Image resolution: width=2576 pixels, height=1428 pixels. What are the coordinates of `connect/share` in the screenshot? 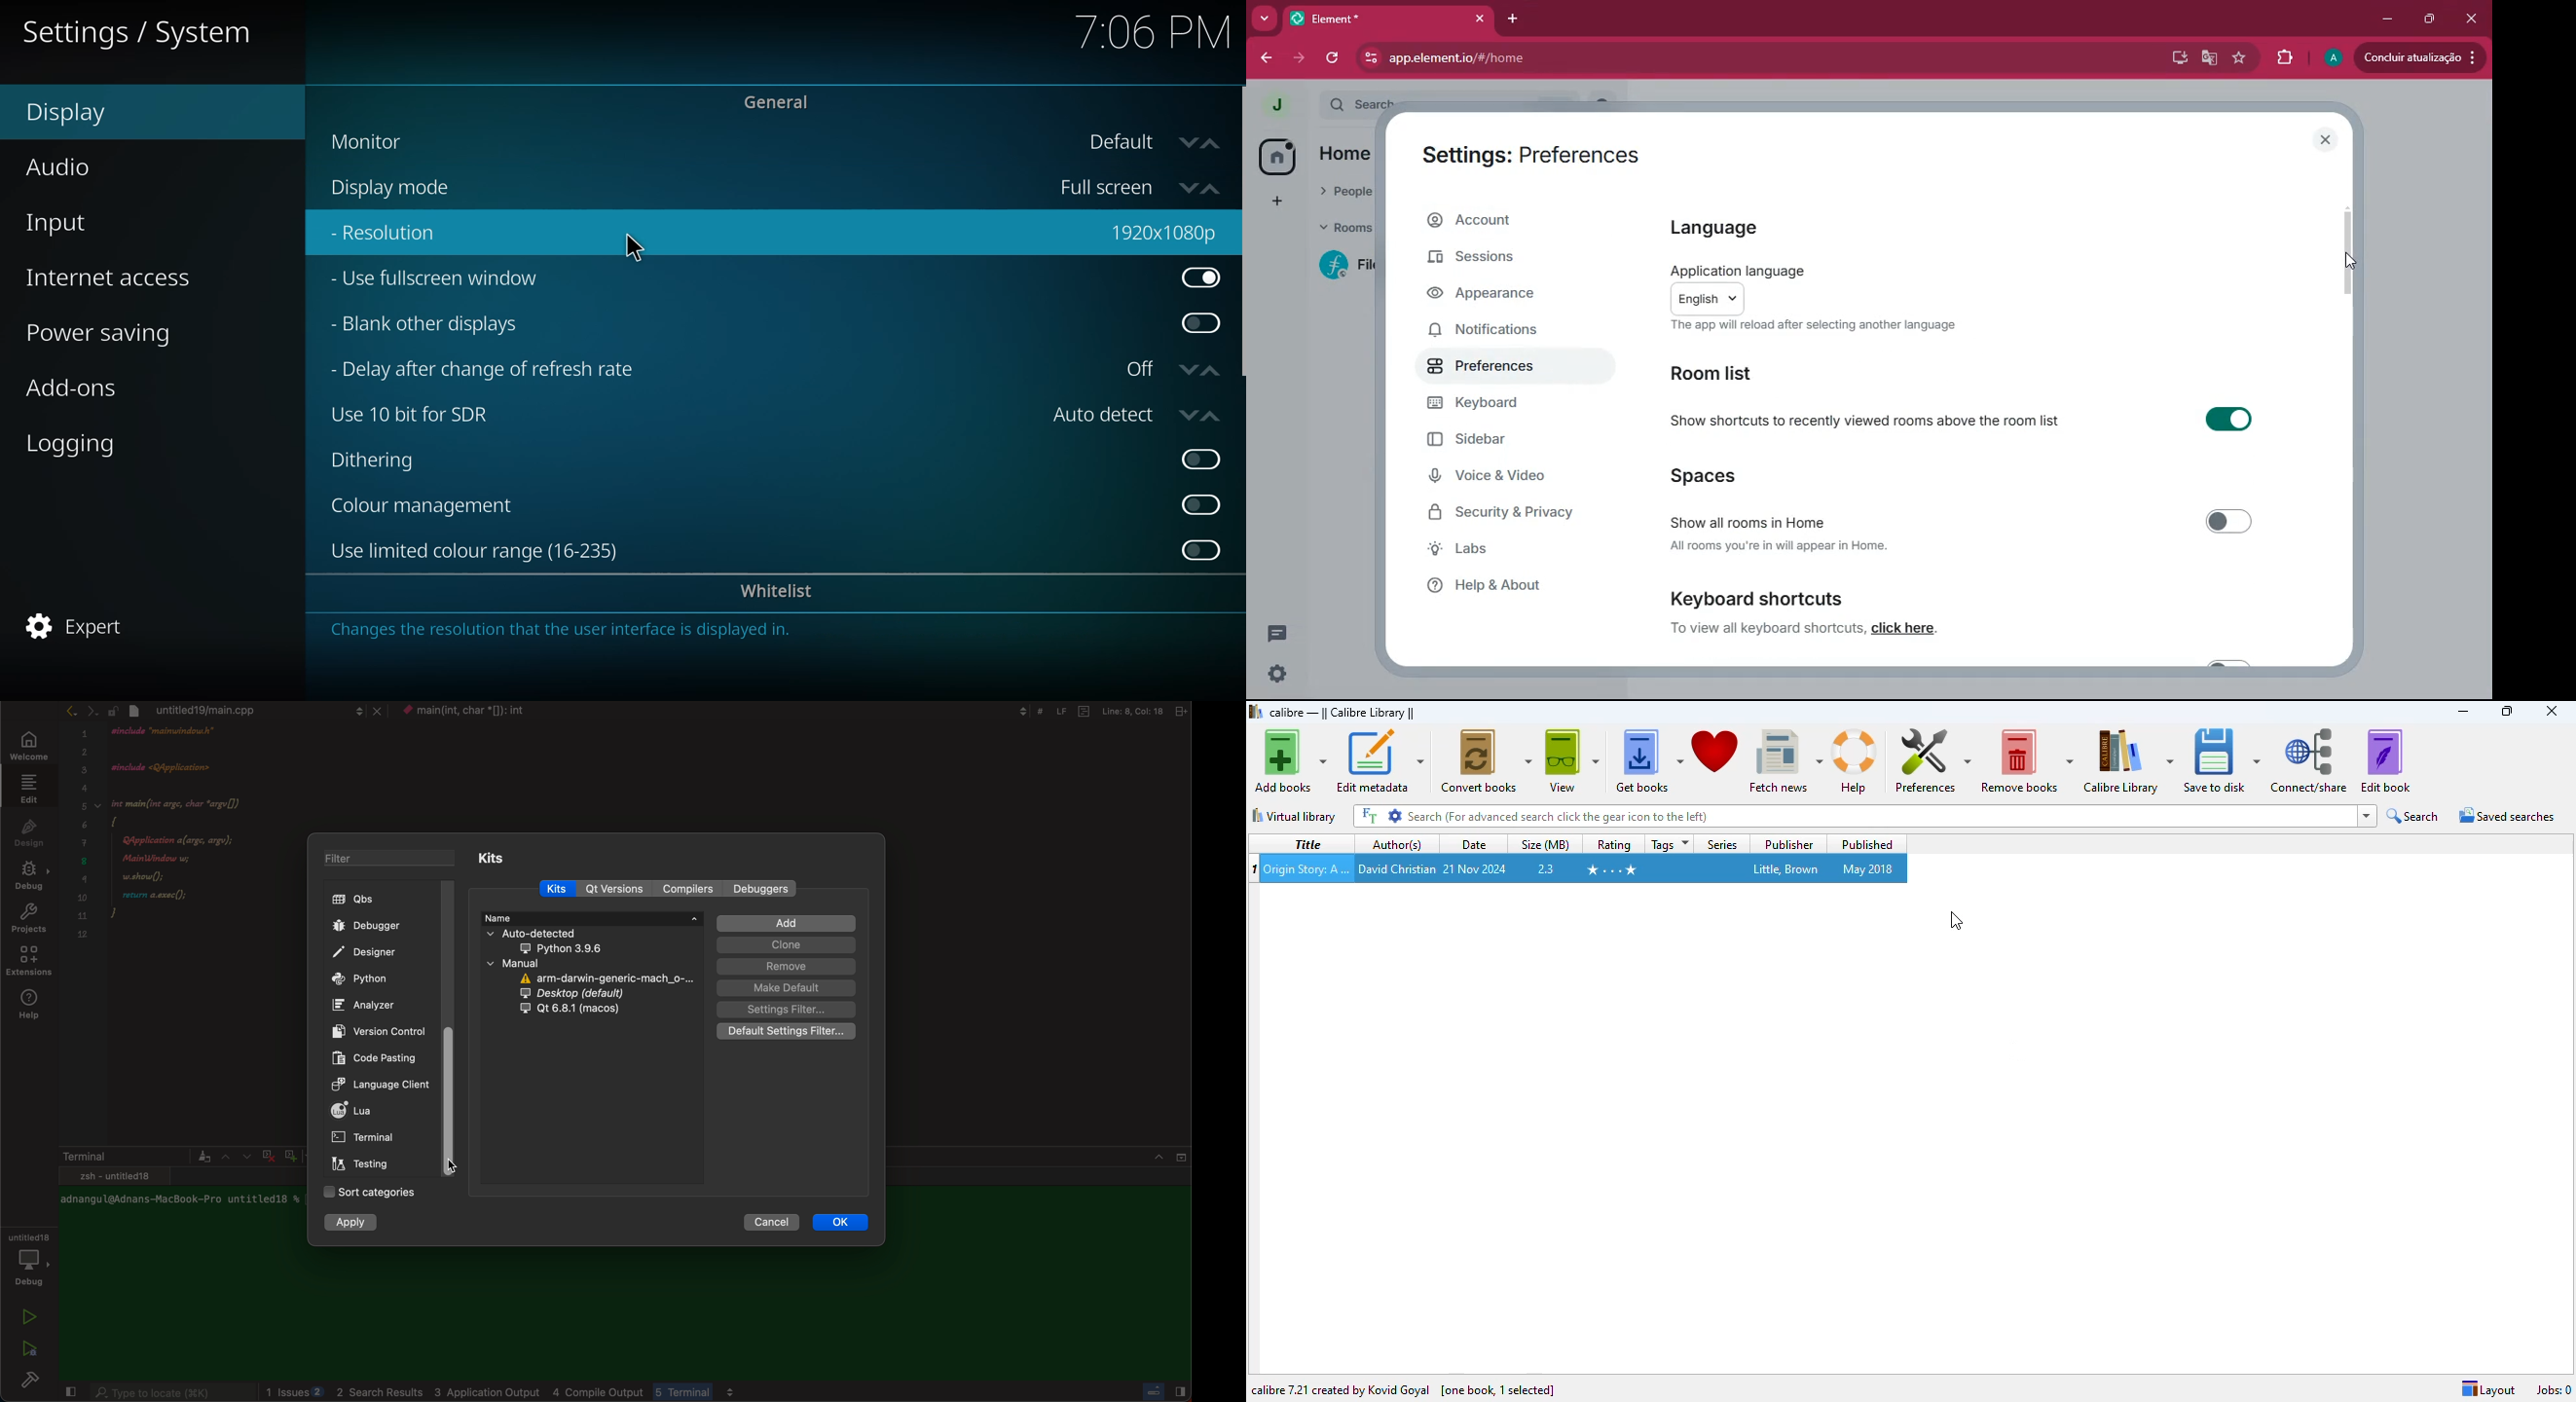 It's located at (2309, 759).